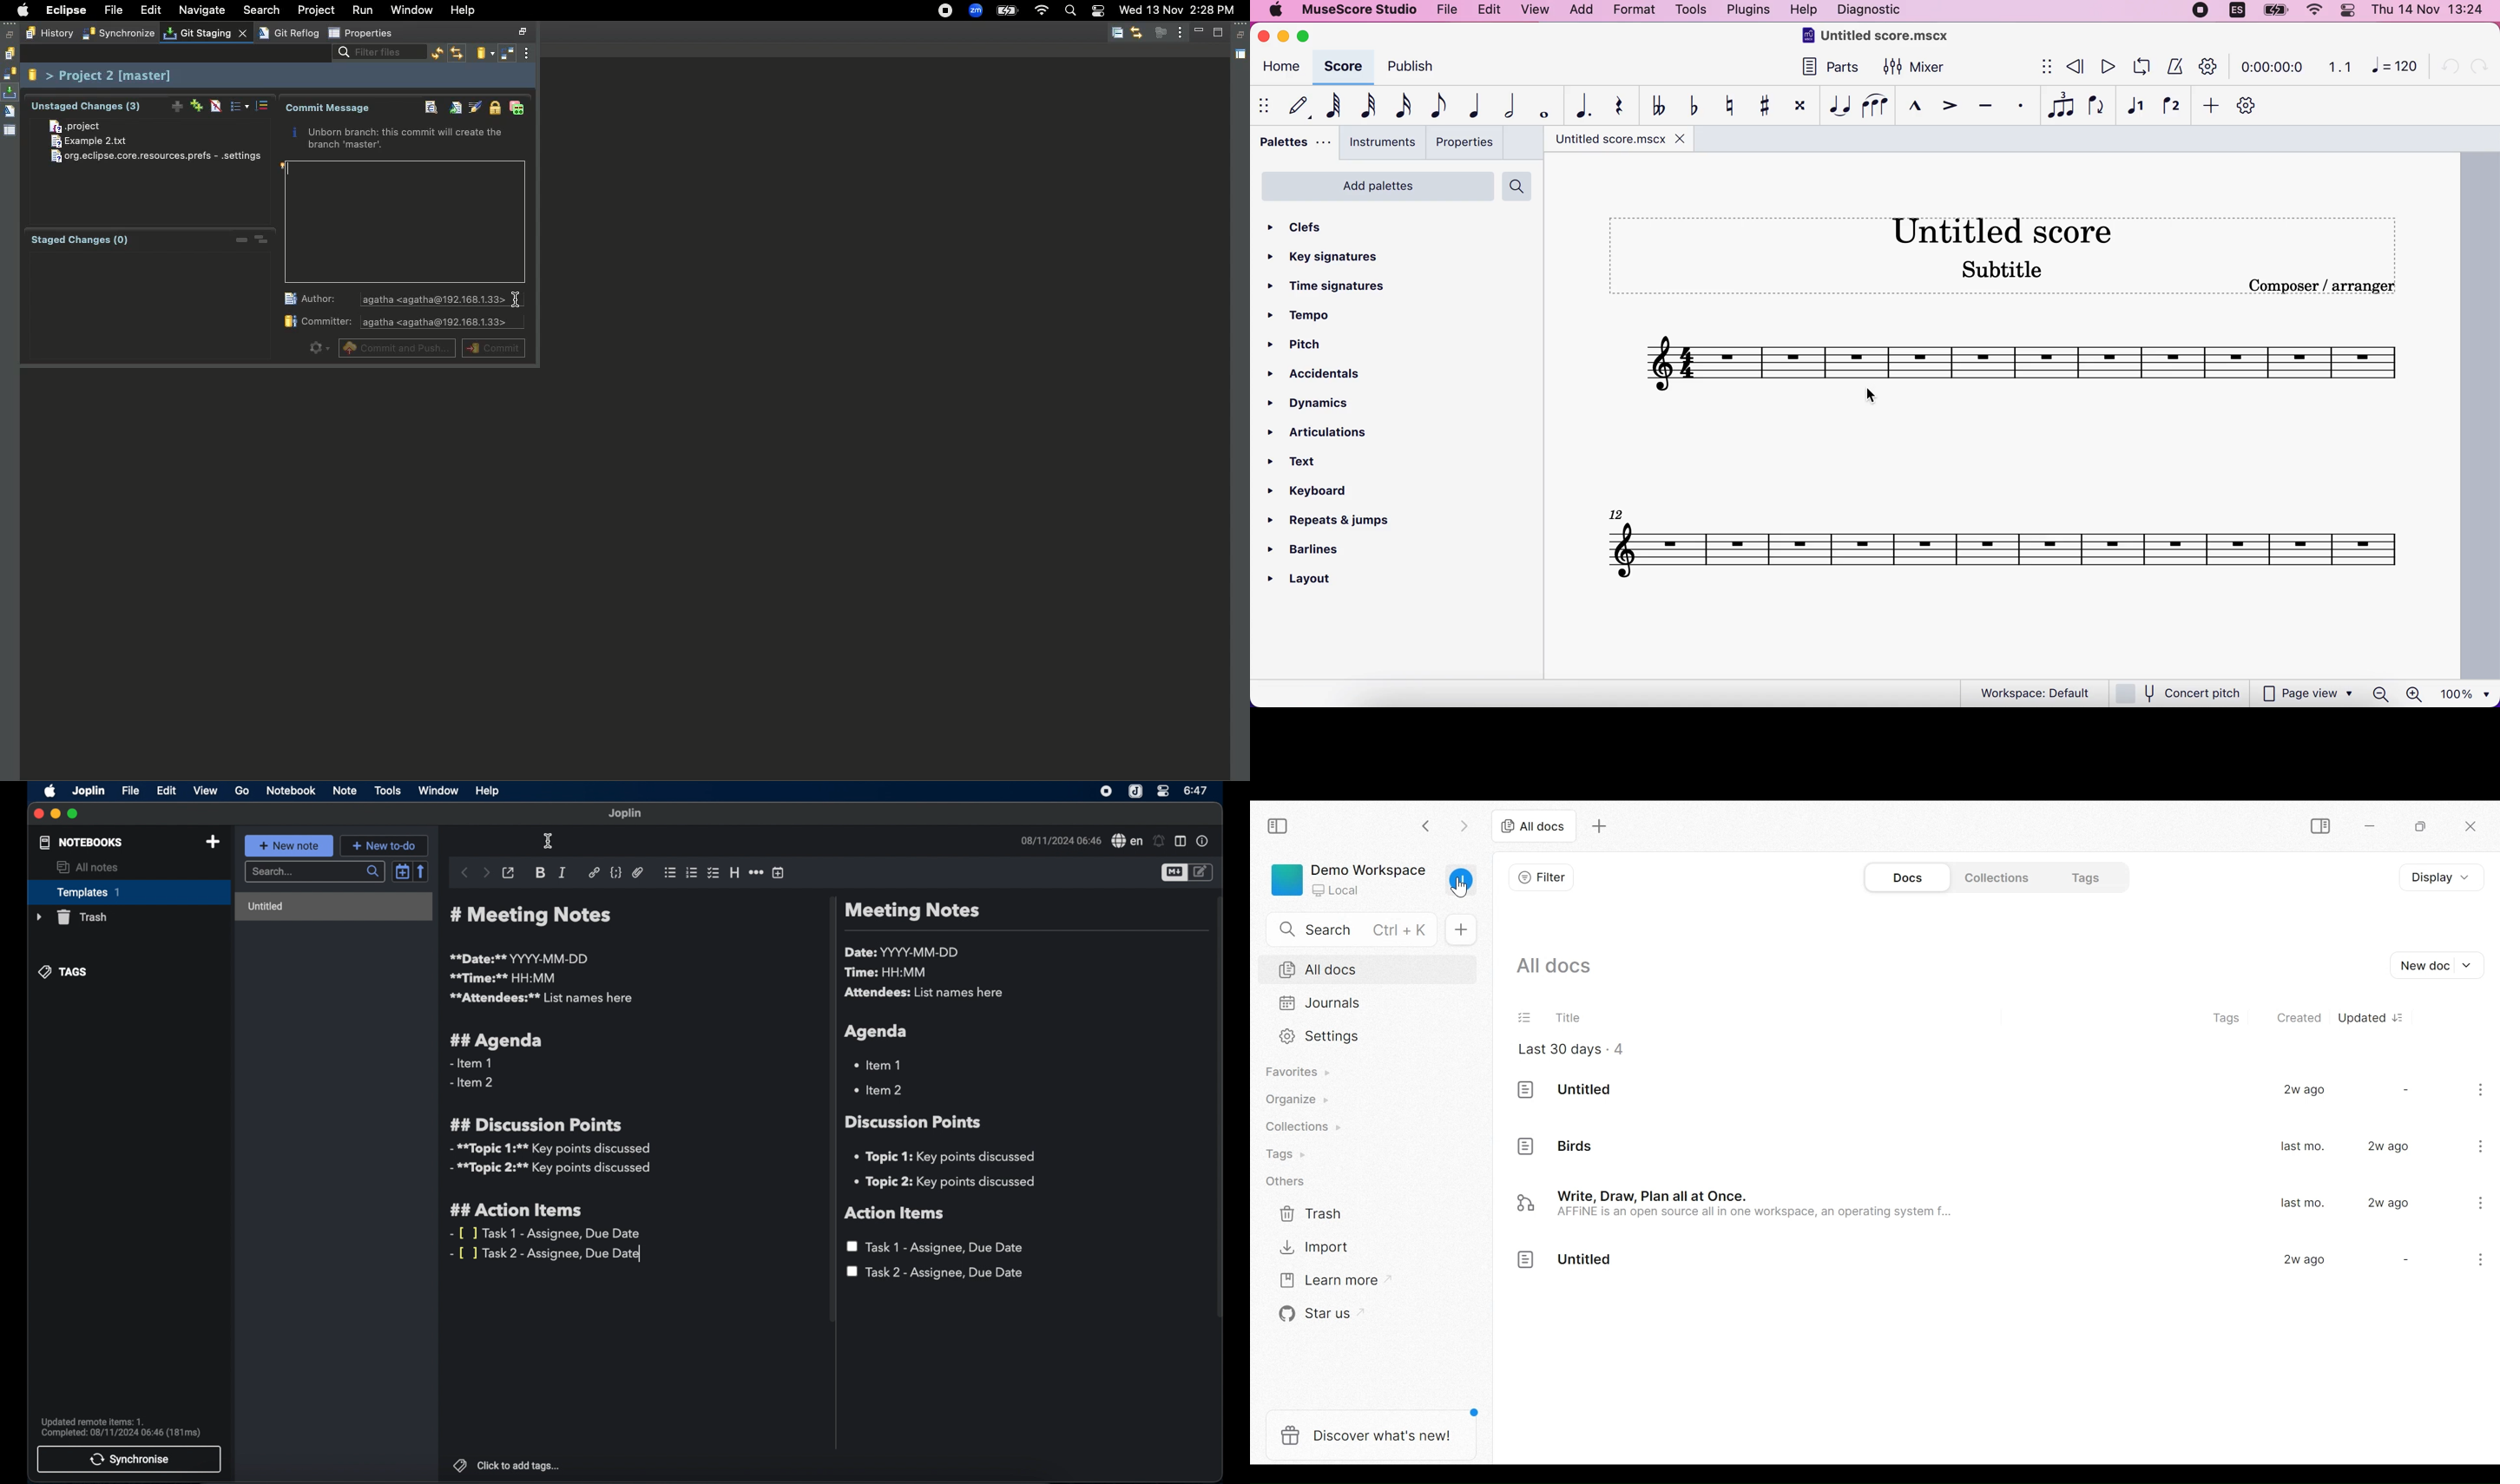  What do you see at coordinates (508, 872) in the screenshot?
I see `toggle external editing` at bounding box center [508, 872].